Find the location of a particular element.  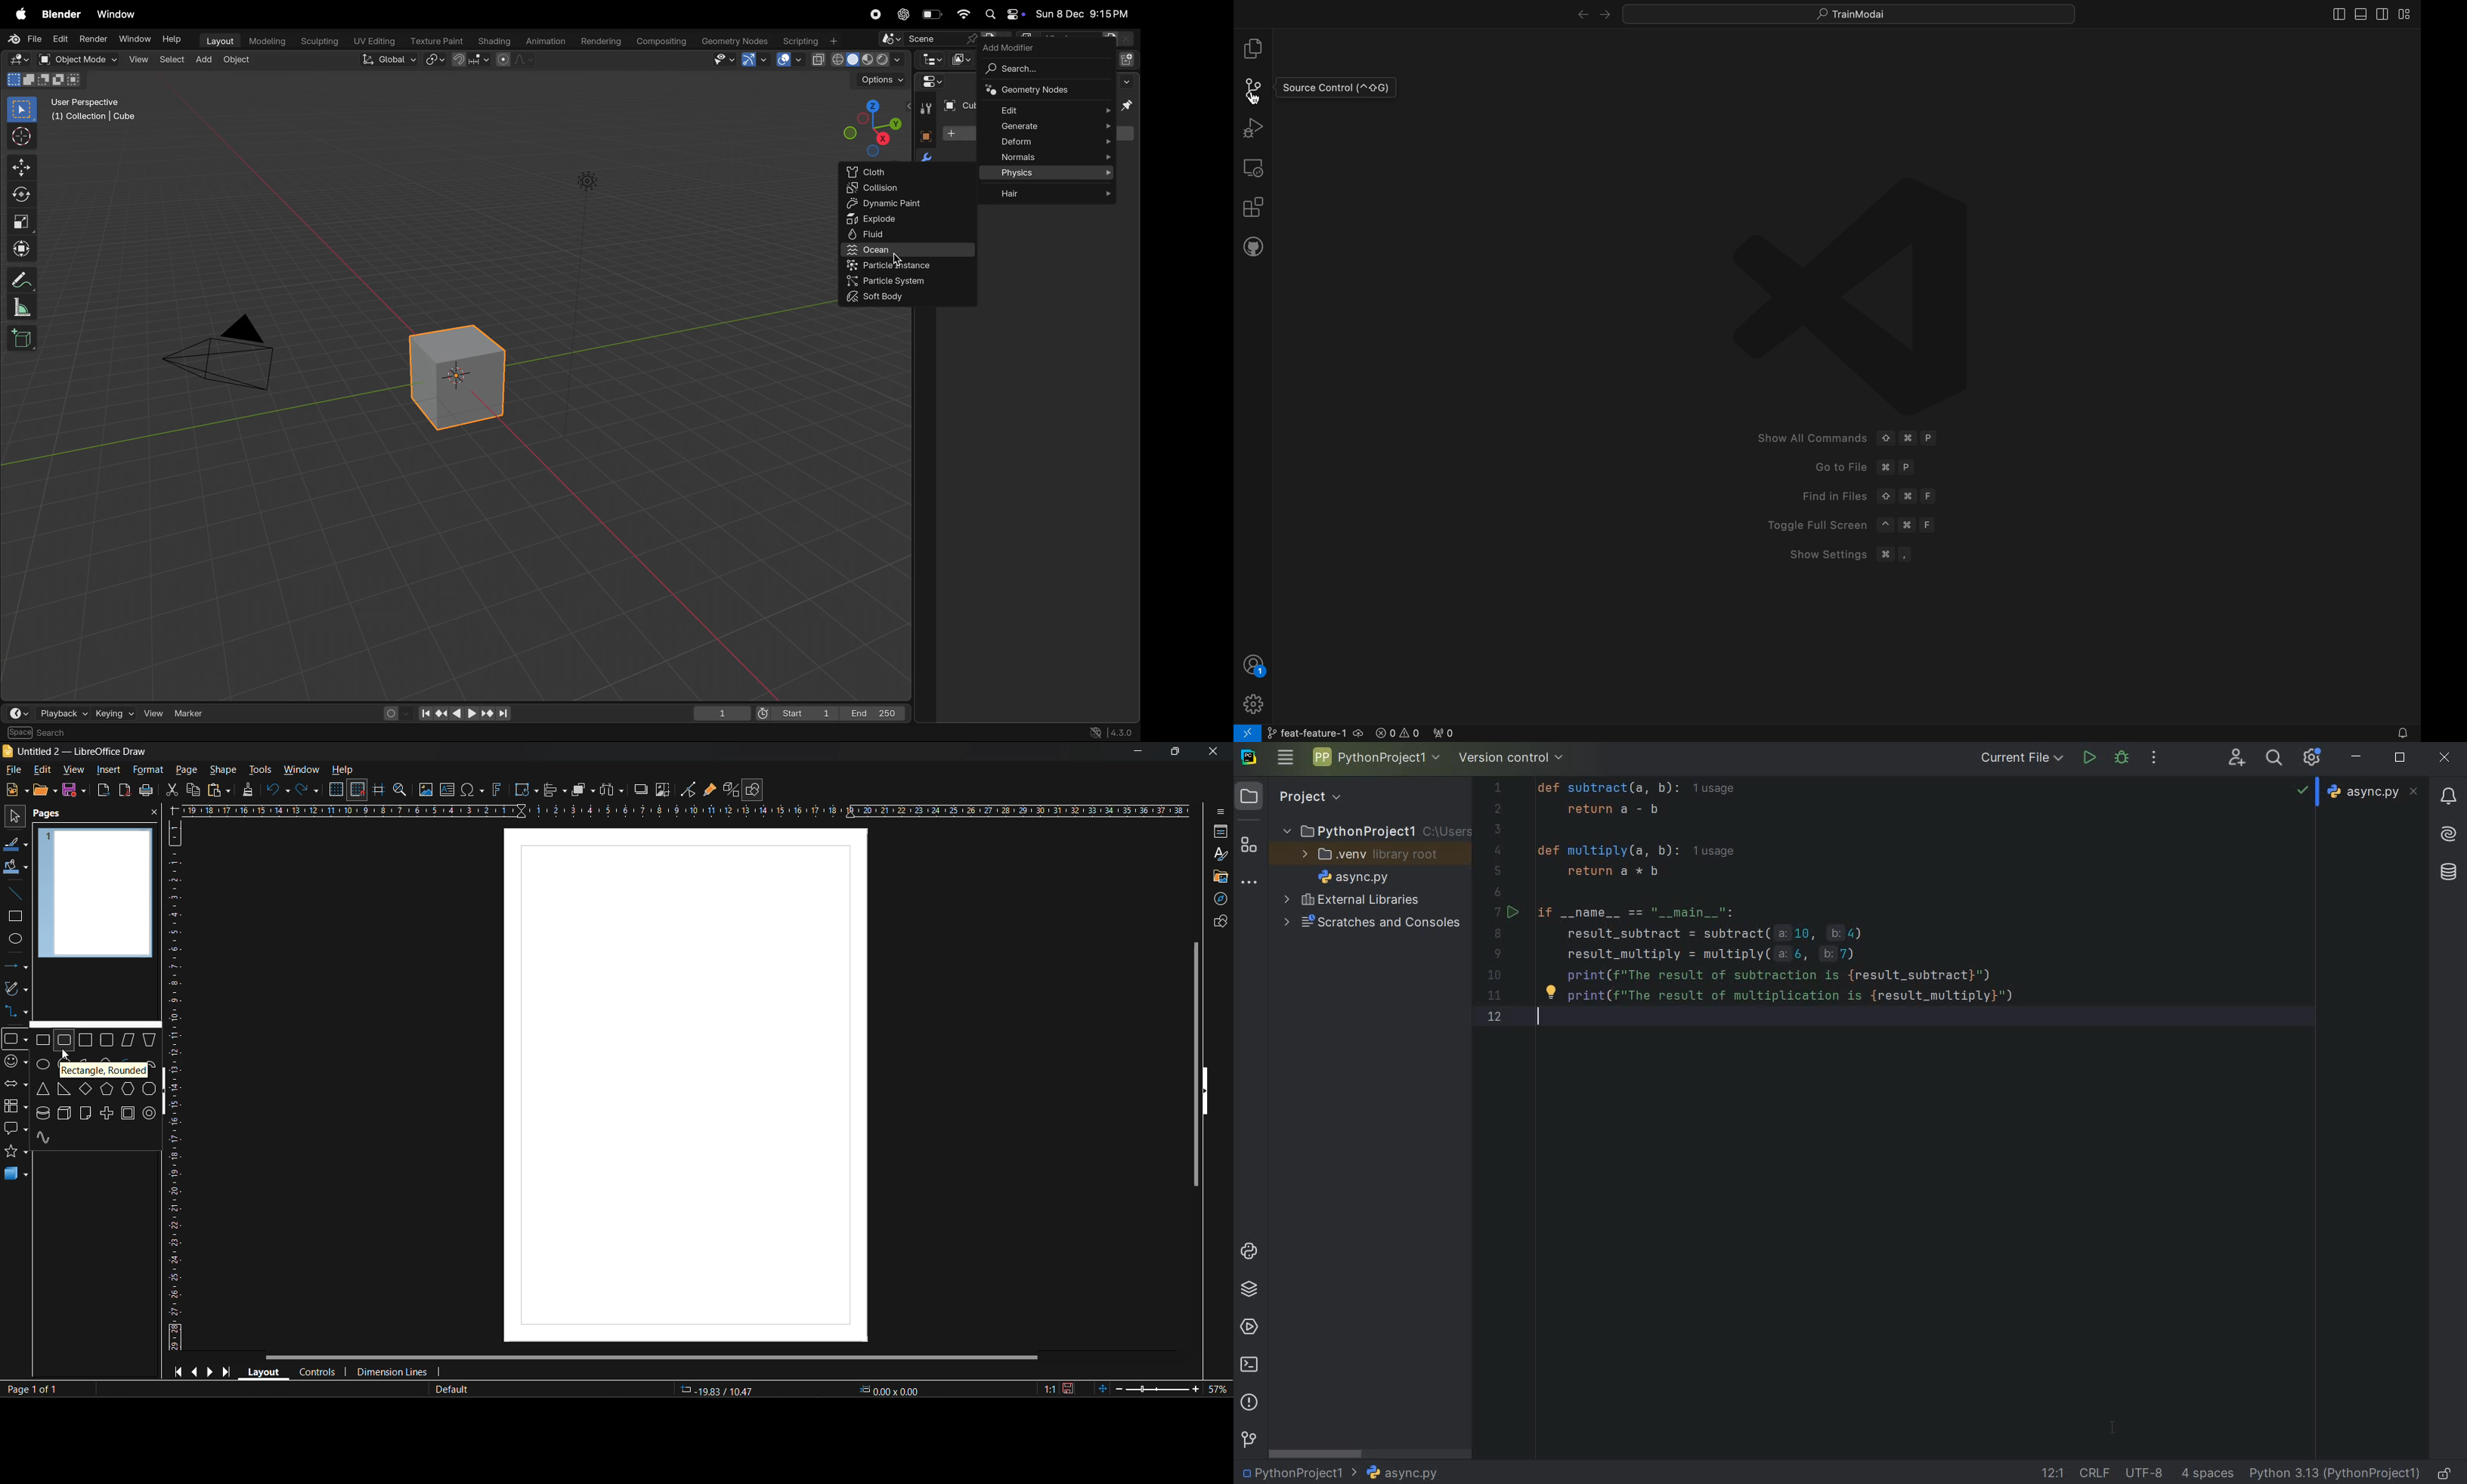

controls is located at coordinates (316, 1374).